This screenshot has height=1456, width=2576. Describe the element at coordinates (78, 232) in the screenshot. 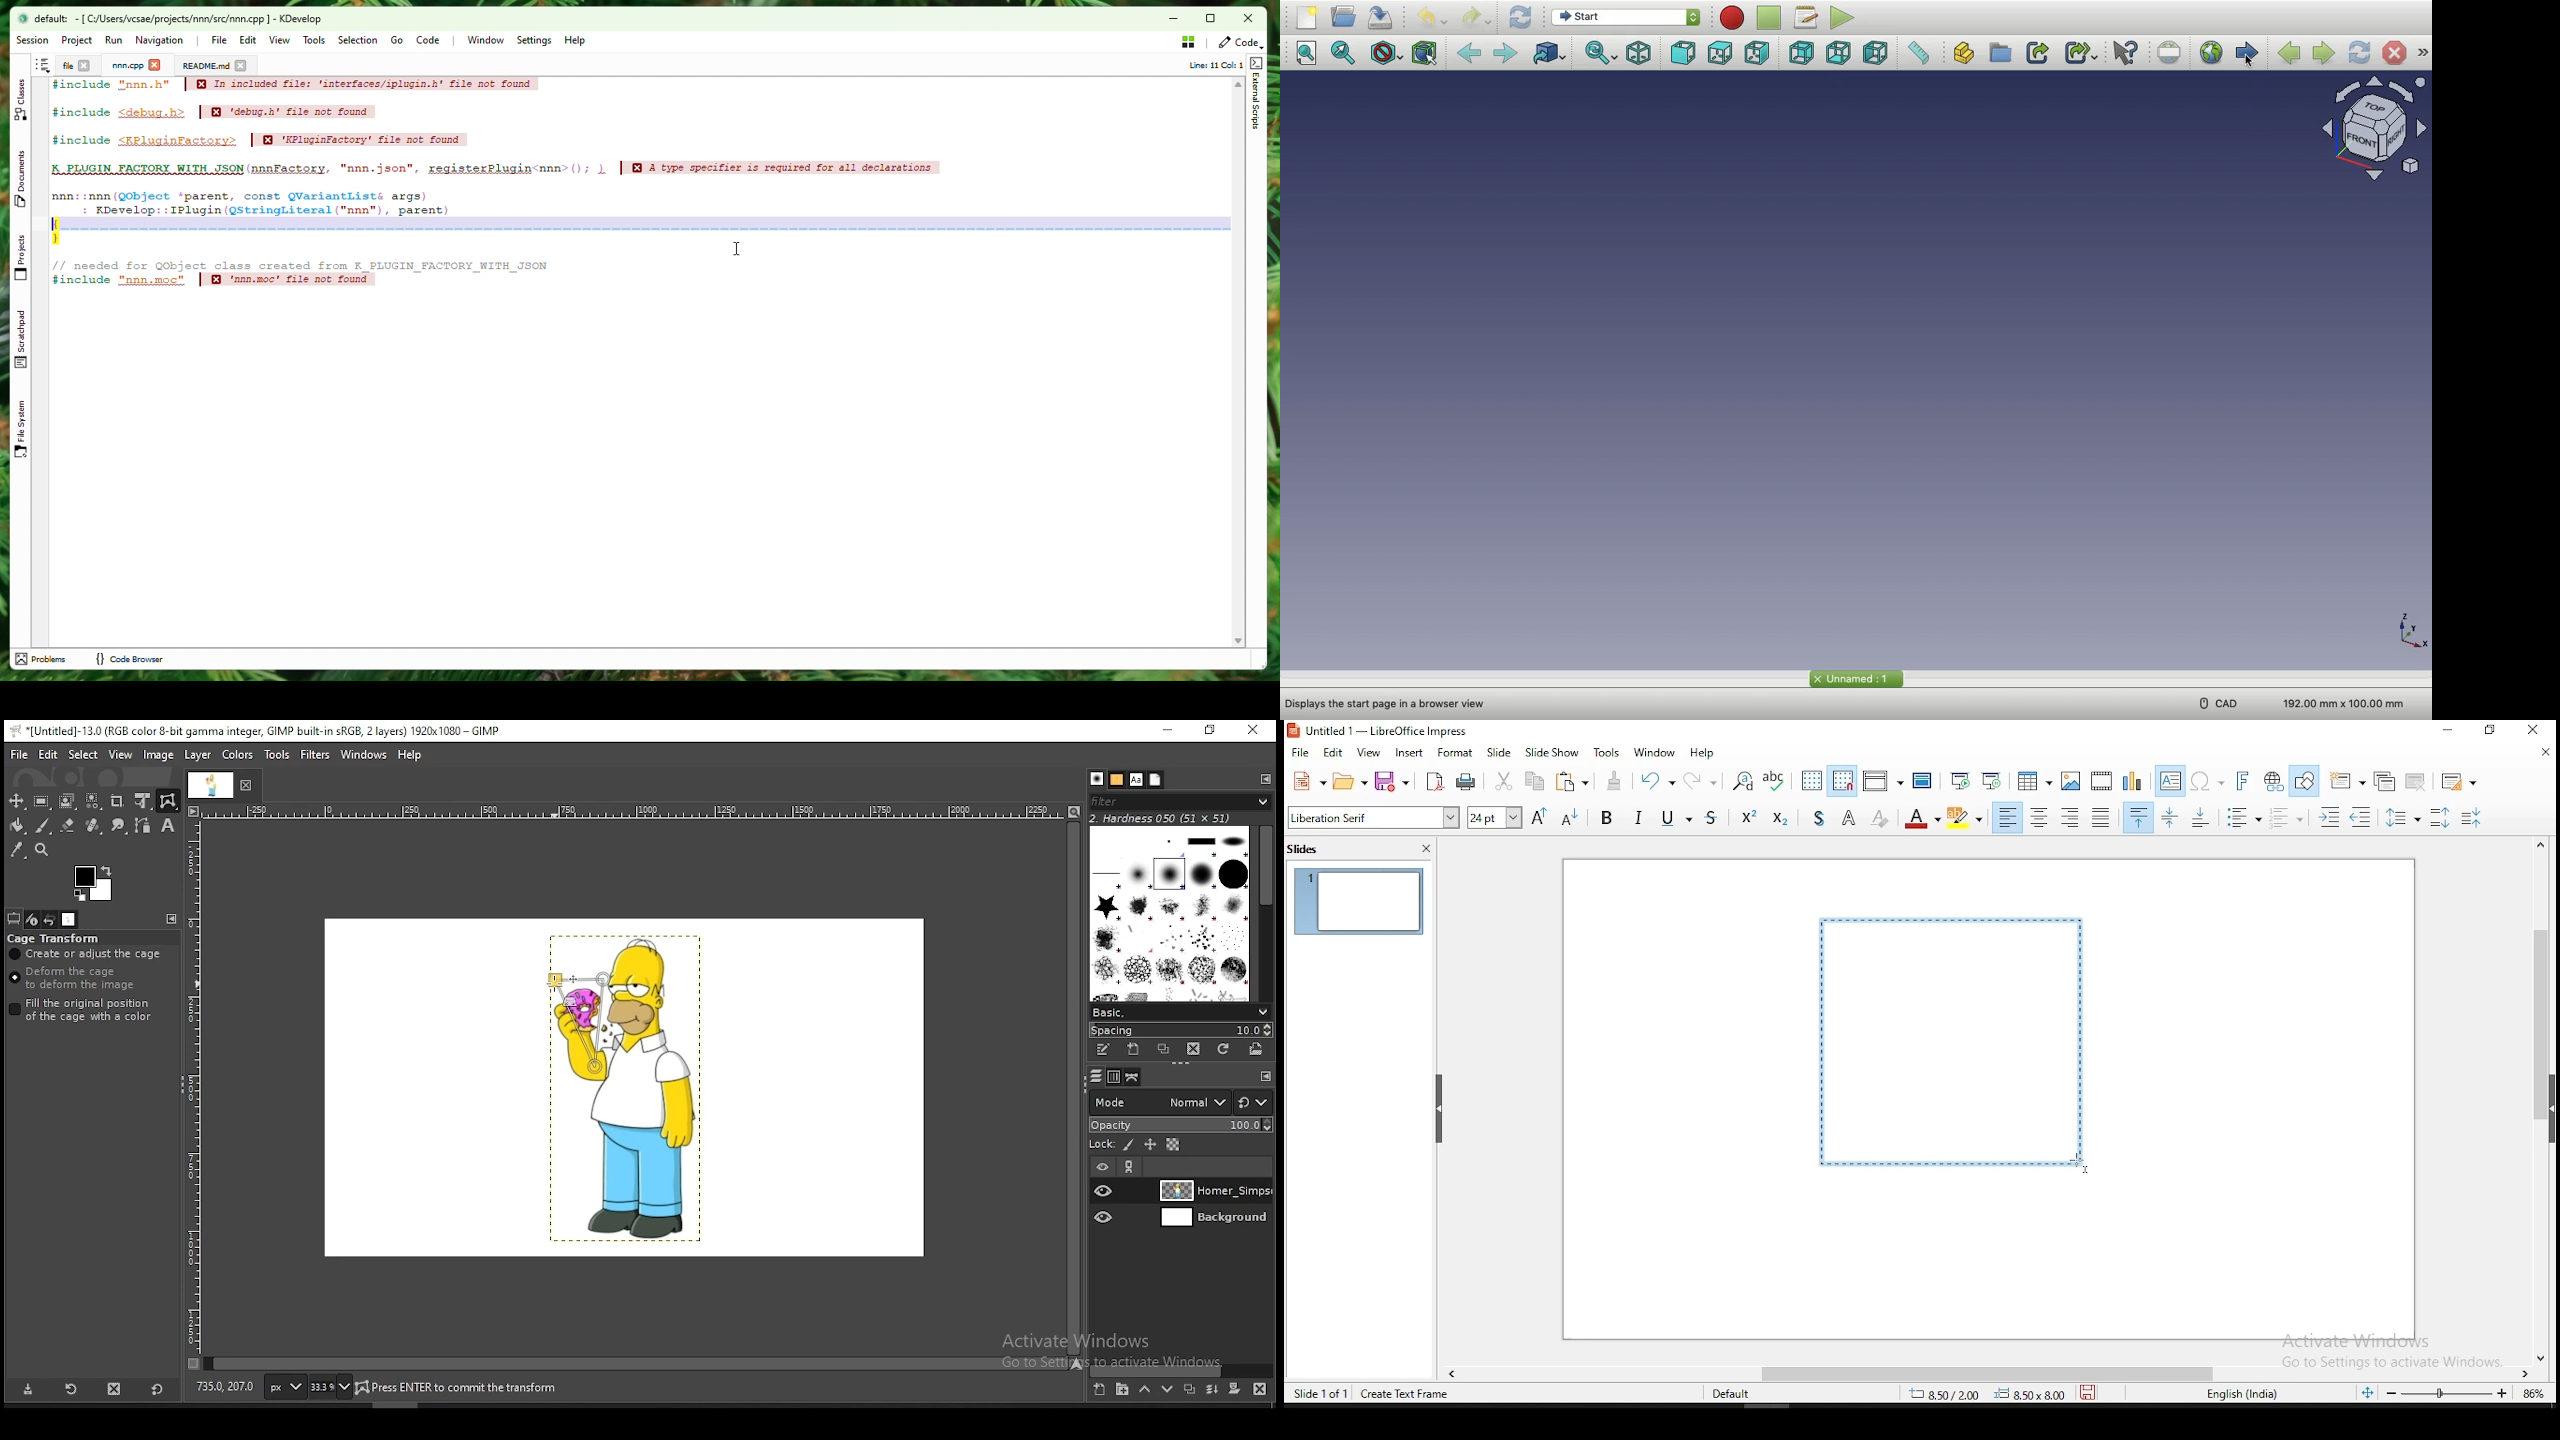

I see `After last action - bookmark` at that location.